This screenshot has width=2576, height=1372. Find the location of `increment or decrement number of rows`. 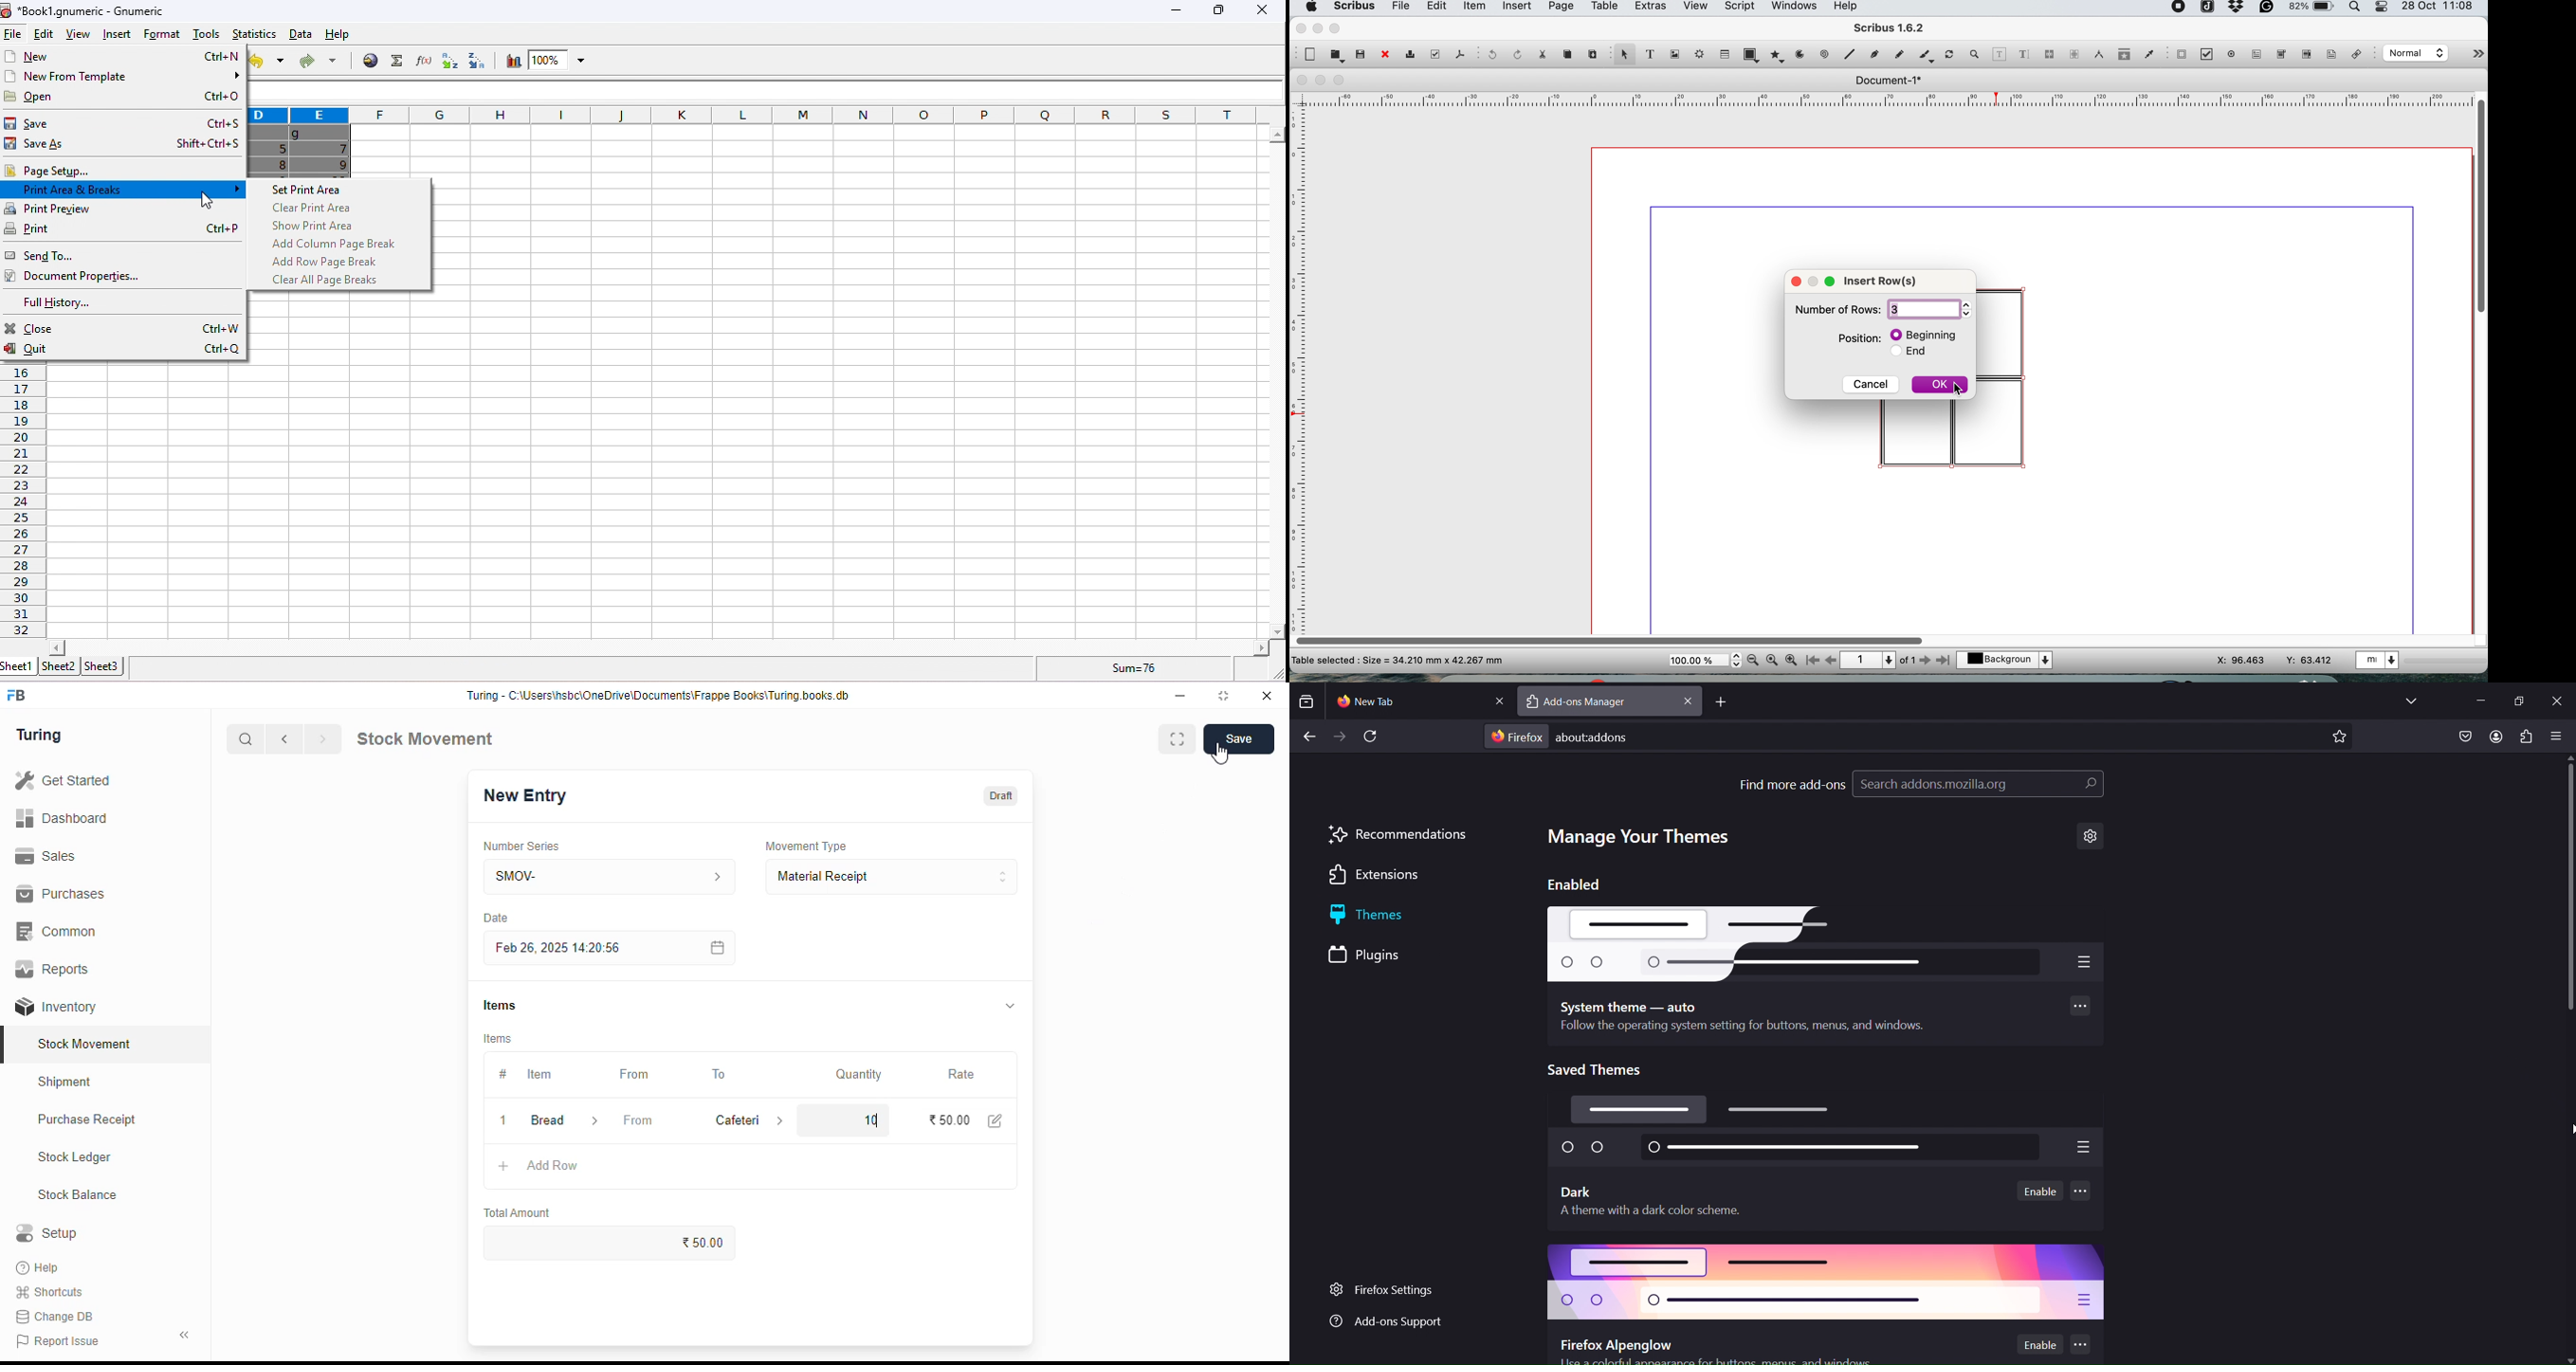

increment or decrement number of rows is located at coordinates (1970, 309).